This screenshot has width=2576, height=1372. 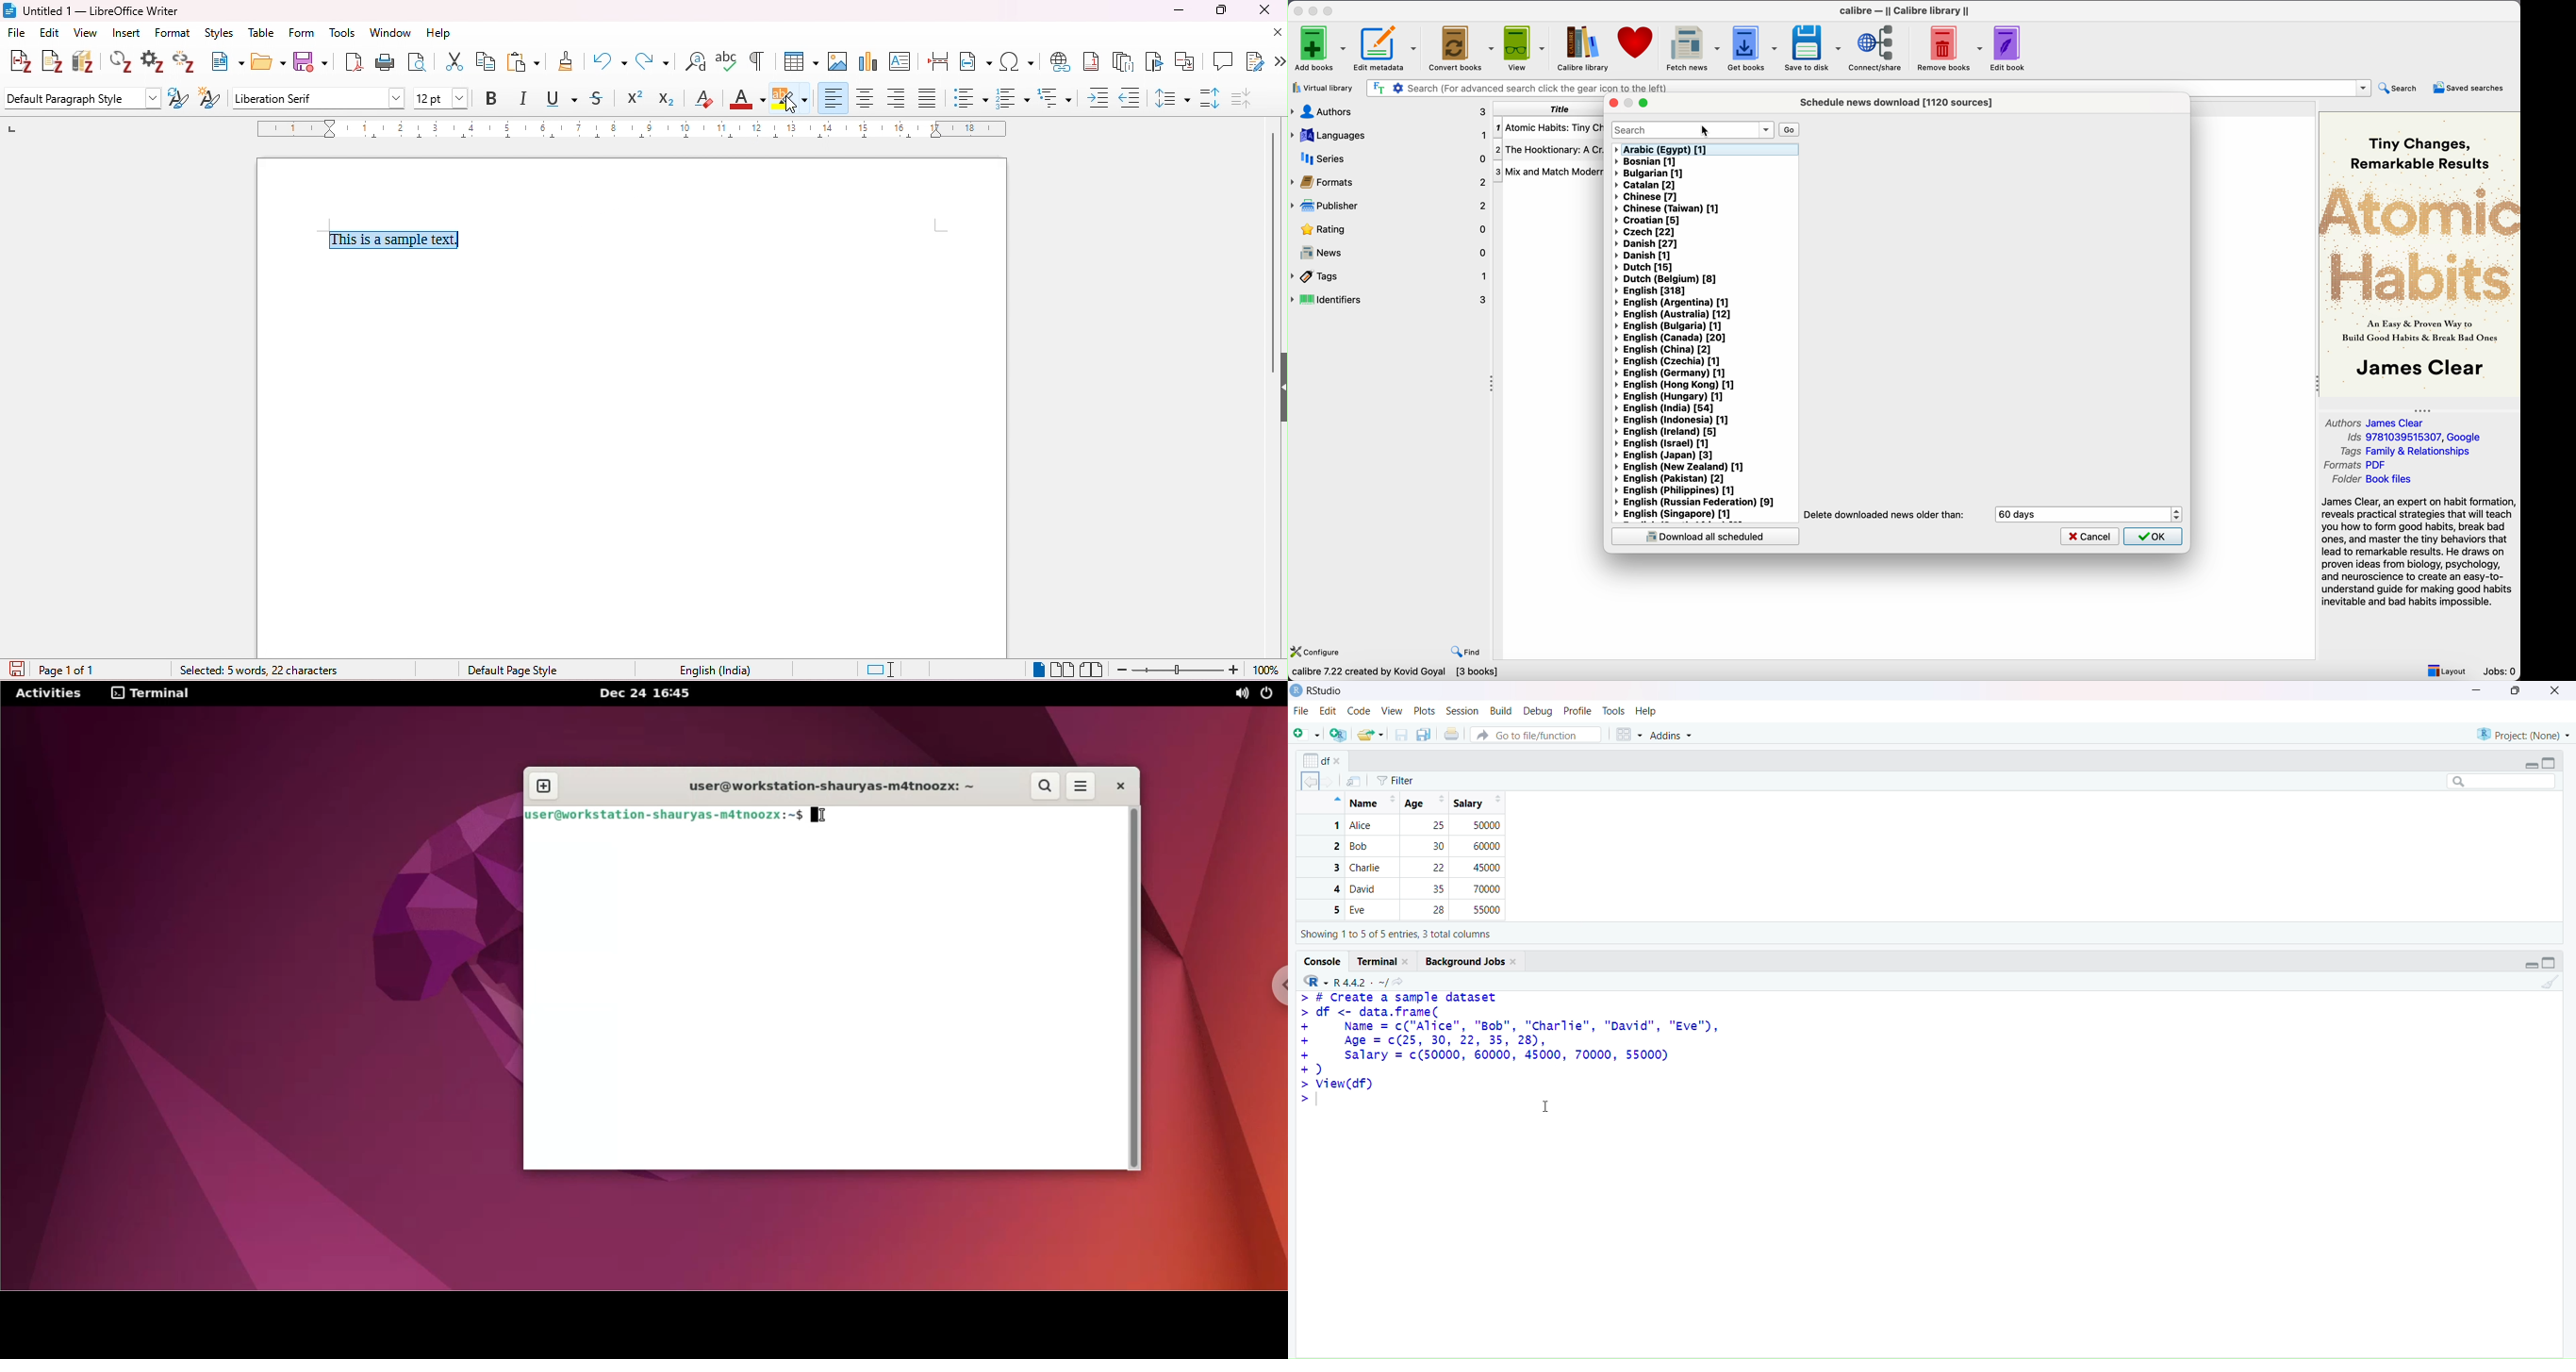 What do you see at coordinates (1330, 710) in the screenshot?
I see `edit` at bounding box center [1330, 710].